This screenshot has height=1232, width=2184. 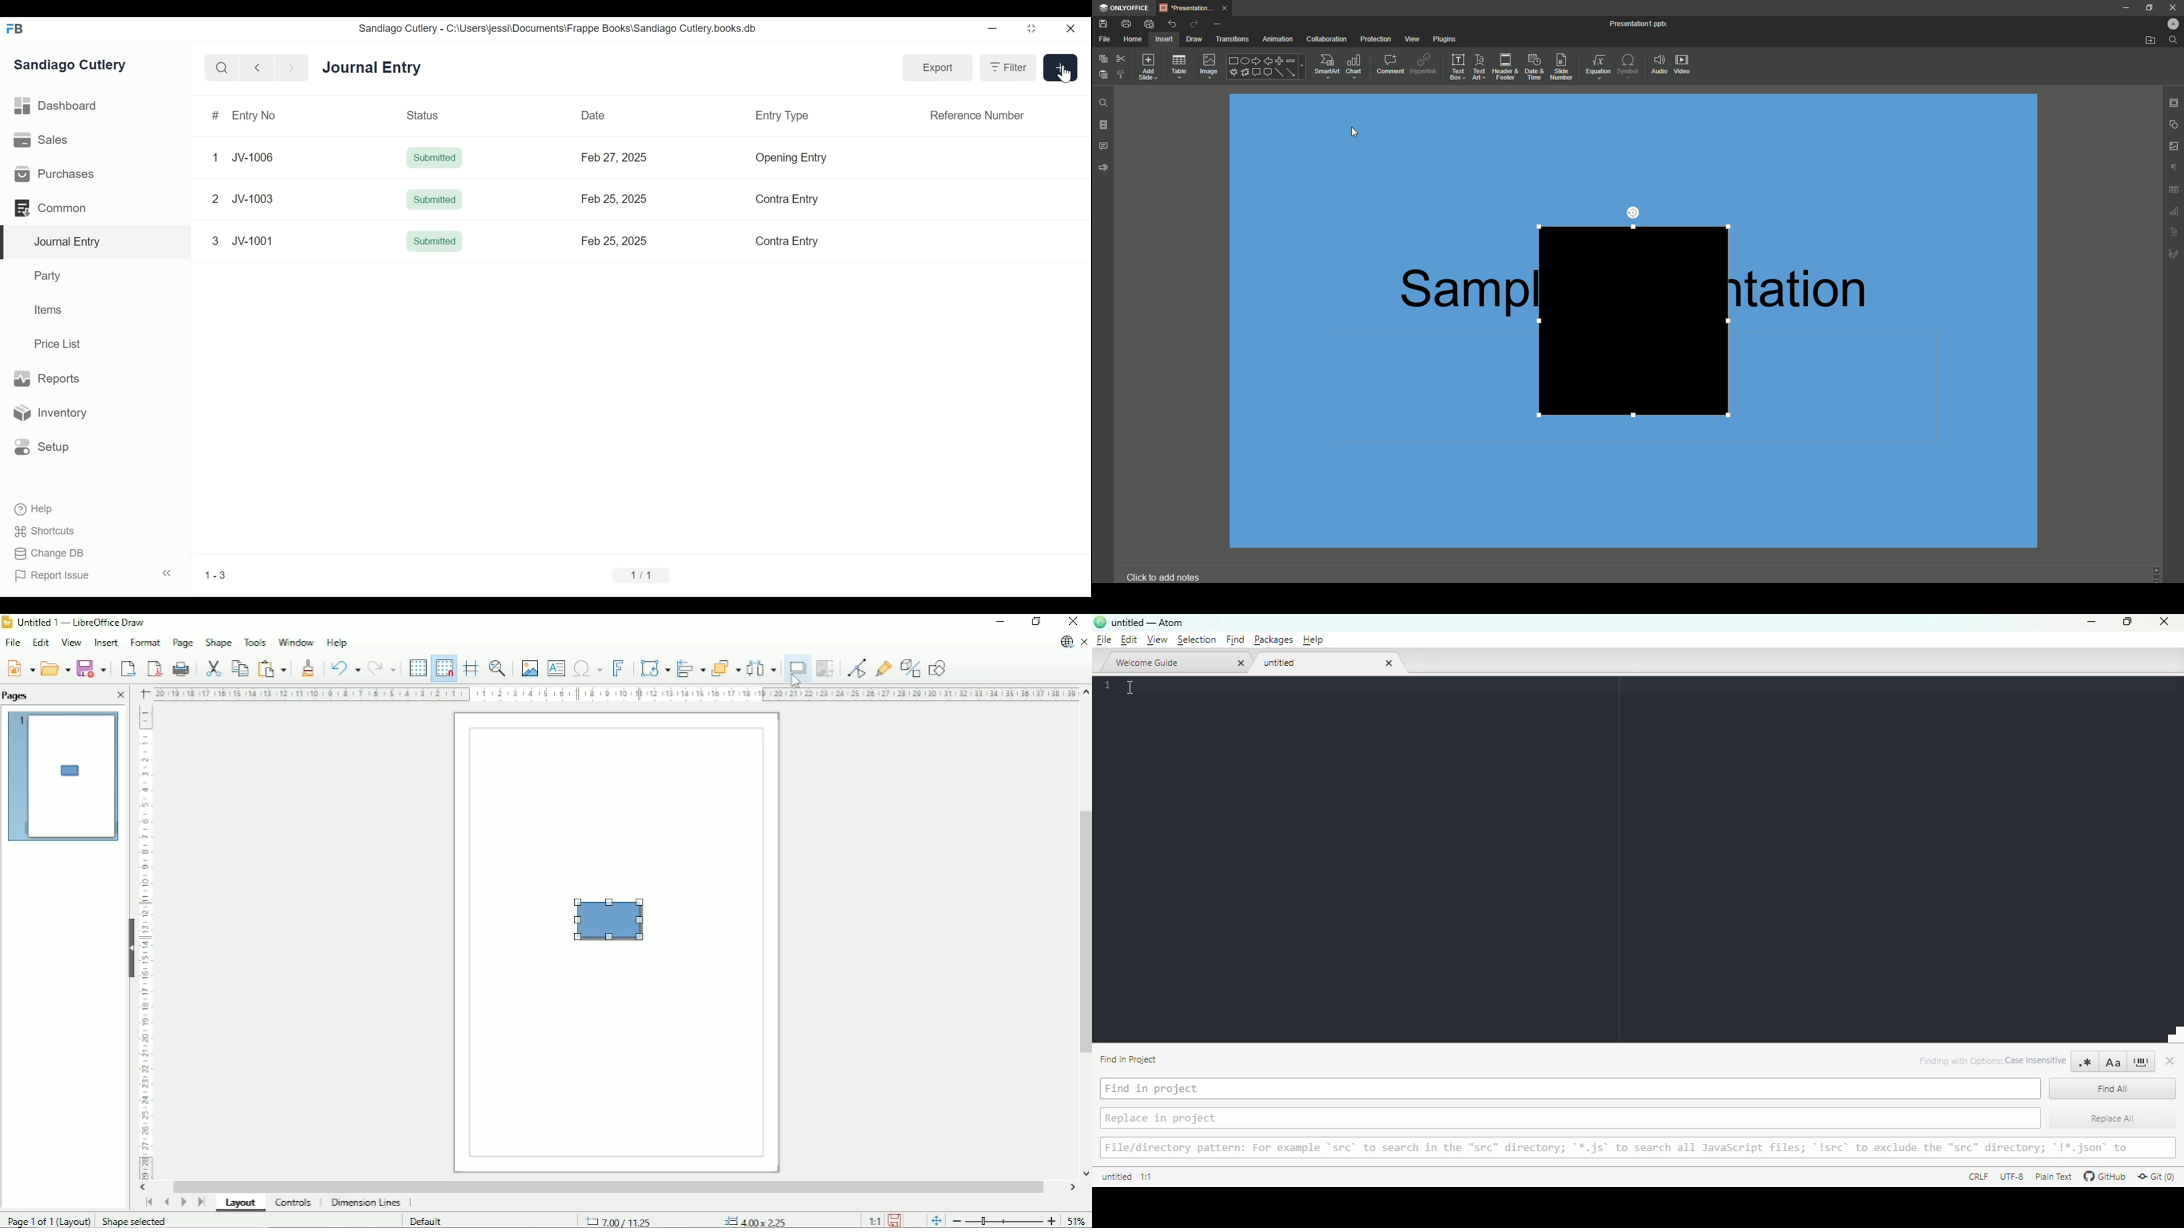 What do you see at coordinates (1033, 28) in the screenshot?
I see `minimize` at bounding box center [1033, 28].